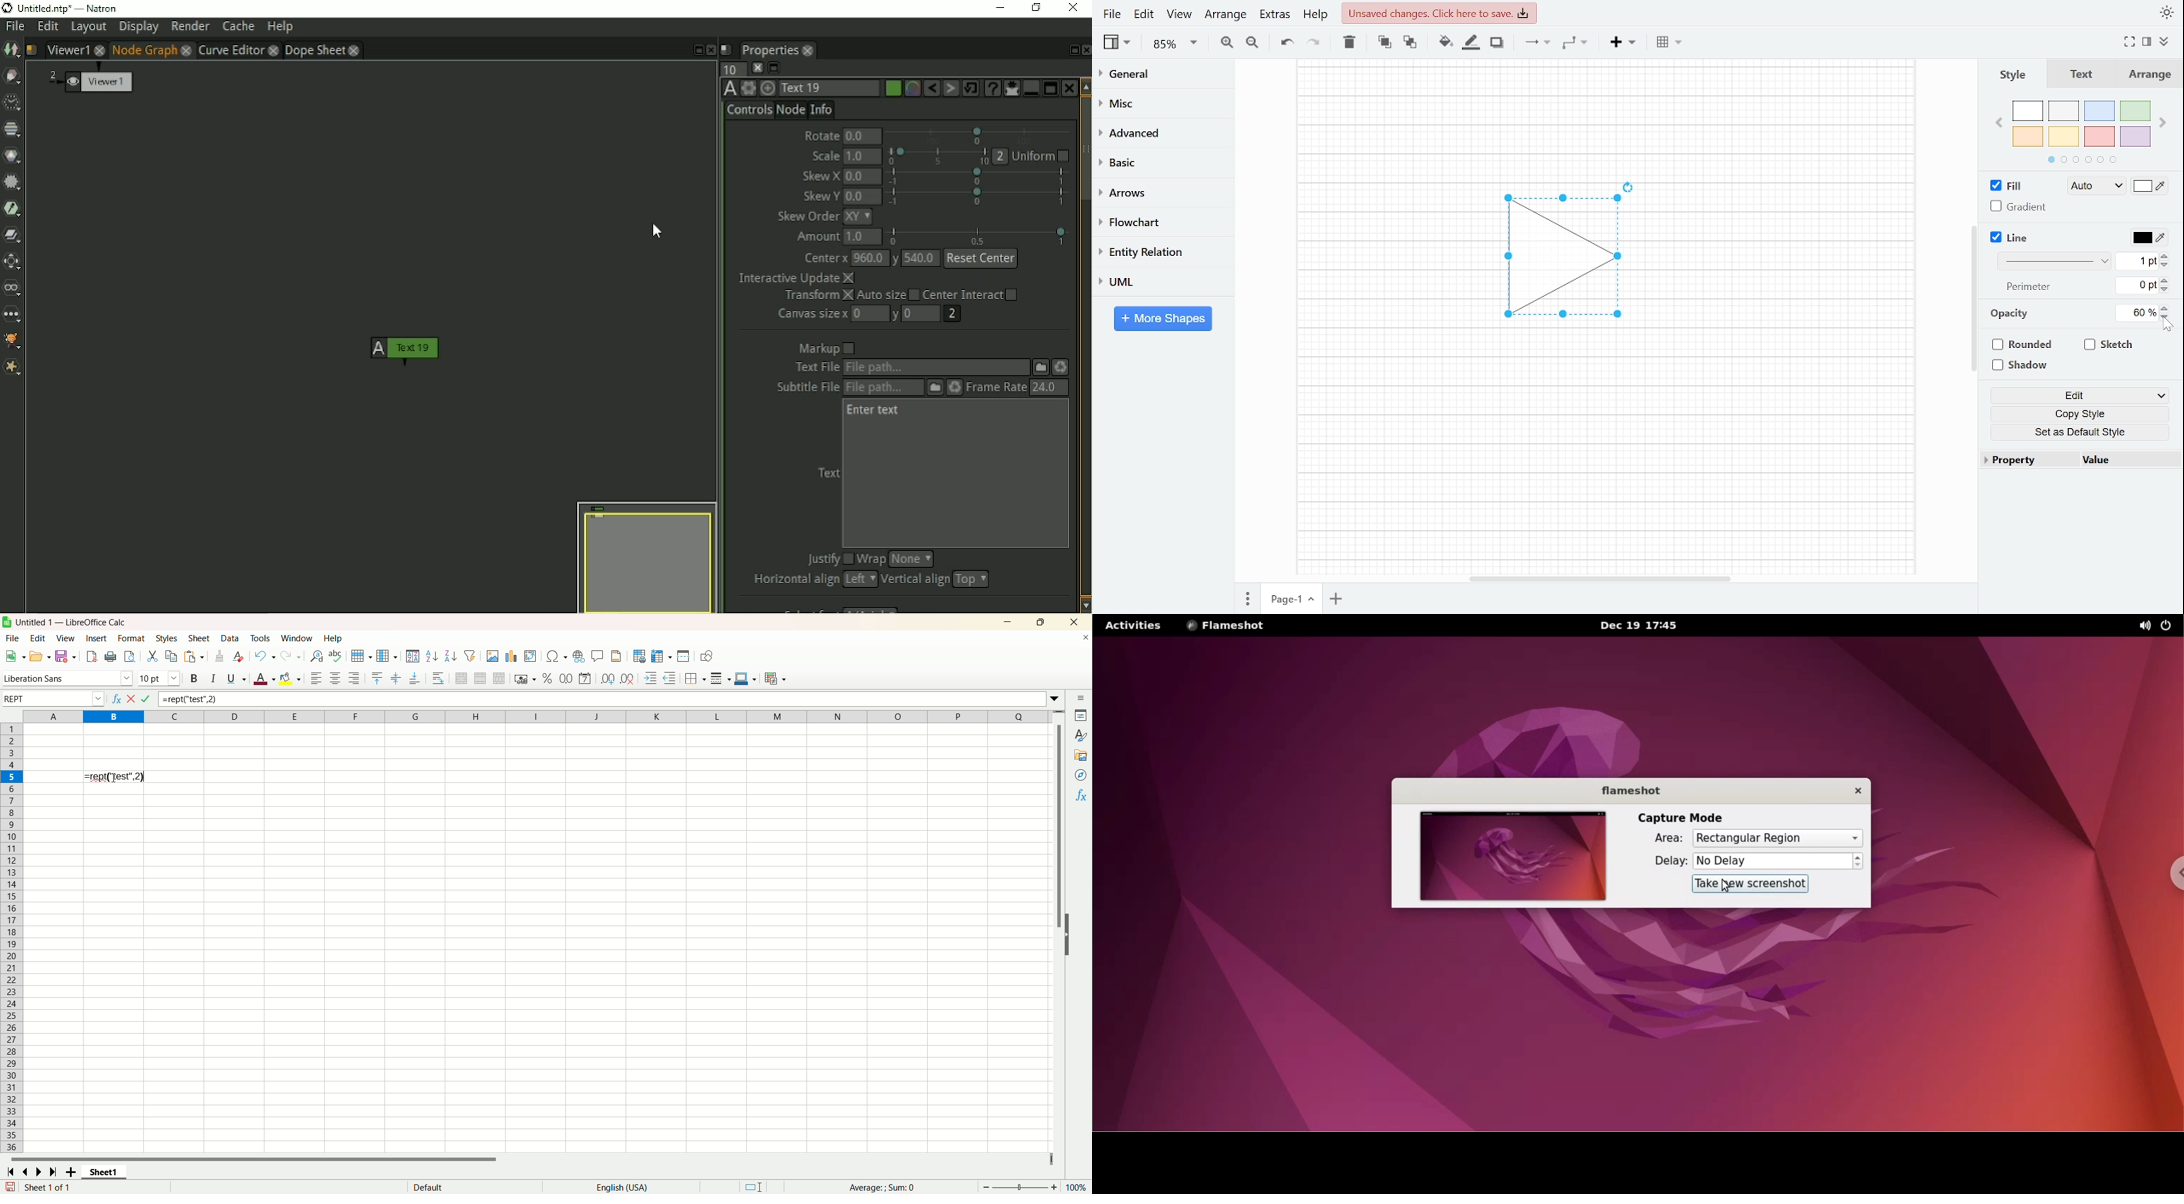 The width and height of the screenshot is (2184, 1204). Describe the element at coordinates (721, 679) in the screenshot. I see `border style` at that location.